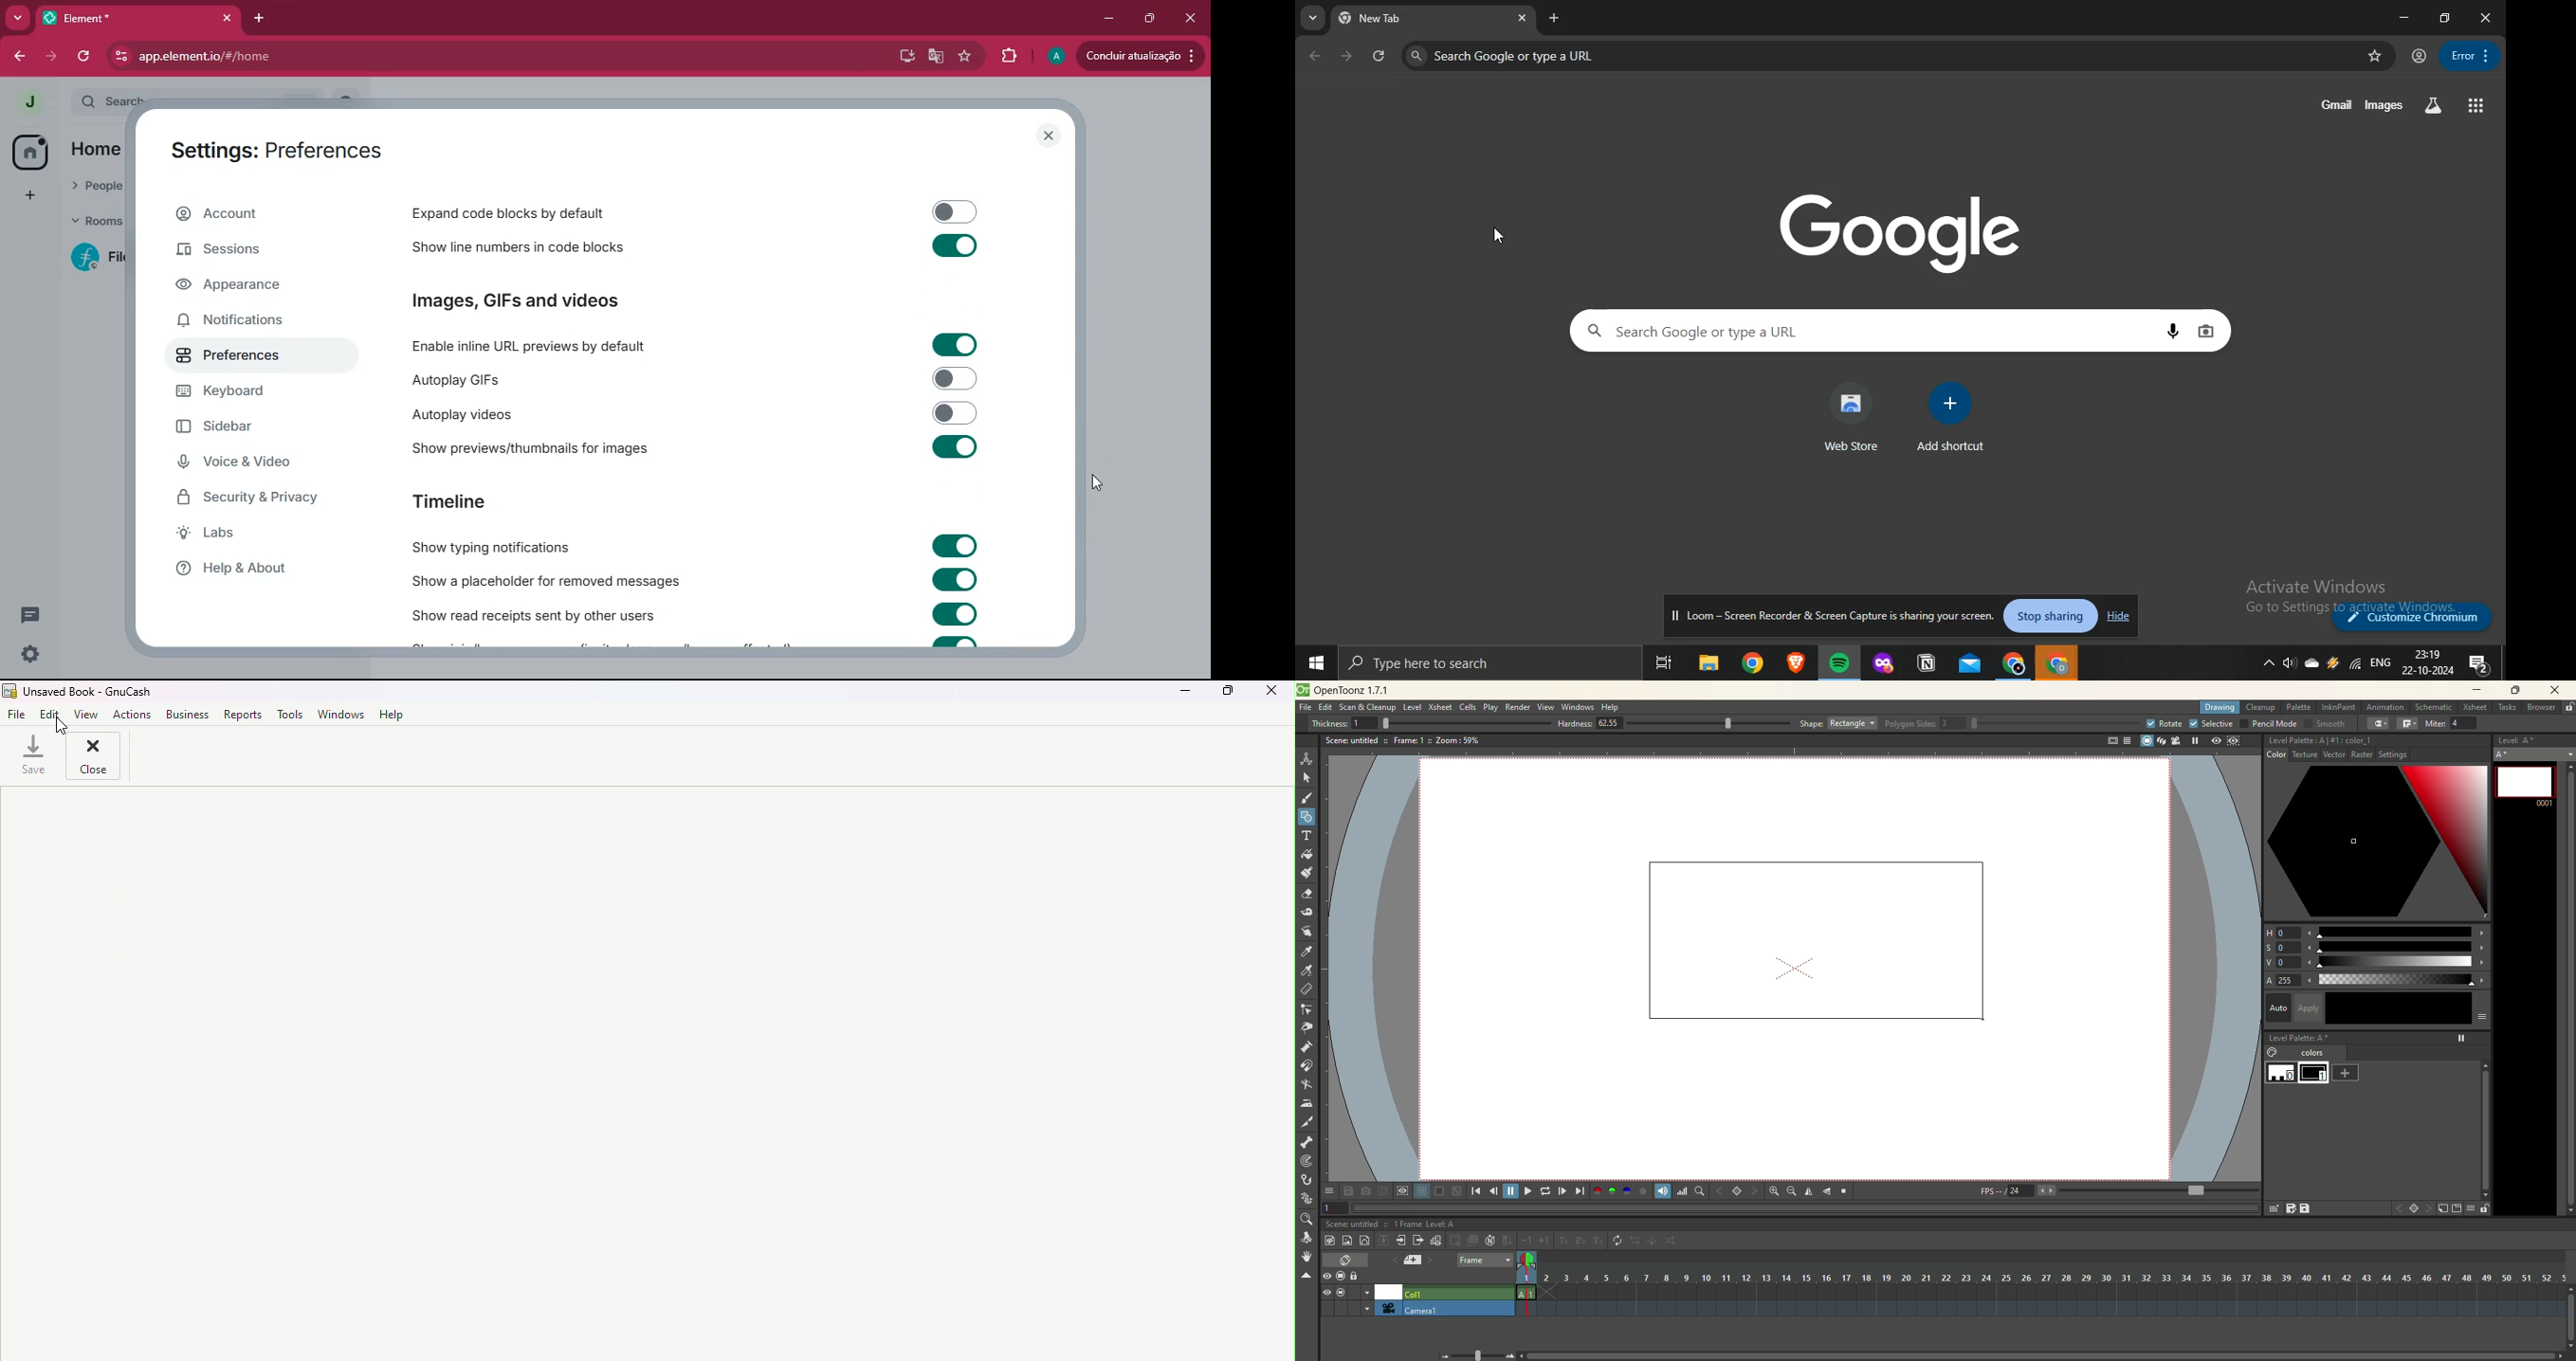  What do you see at coordinates (1306, 989) in the screenshot?
I see `ruler editor` at bounding box center [1306, 989].